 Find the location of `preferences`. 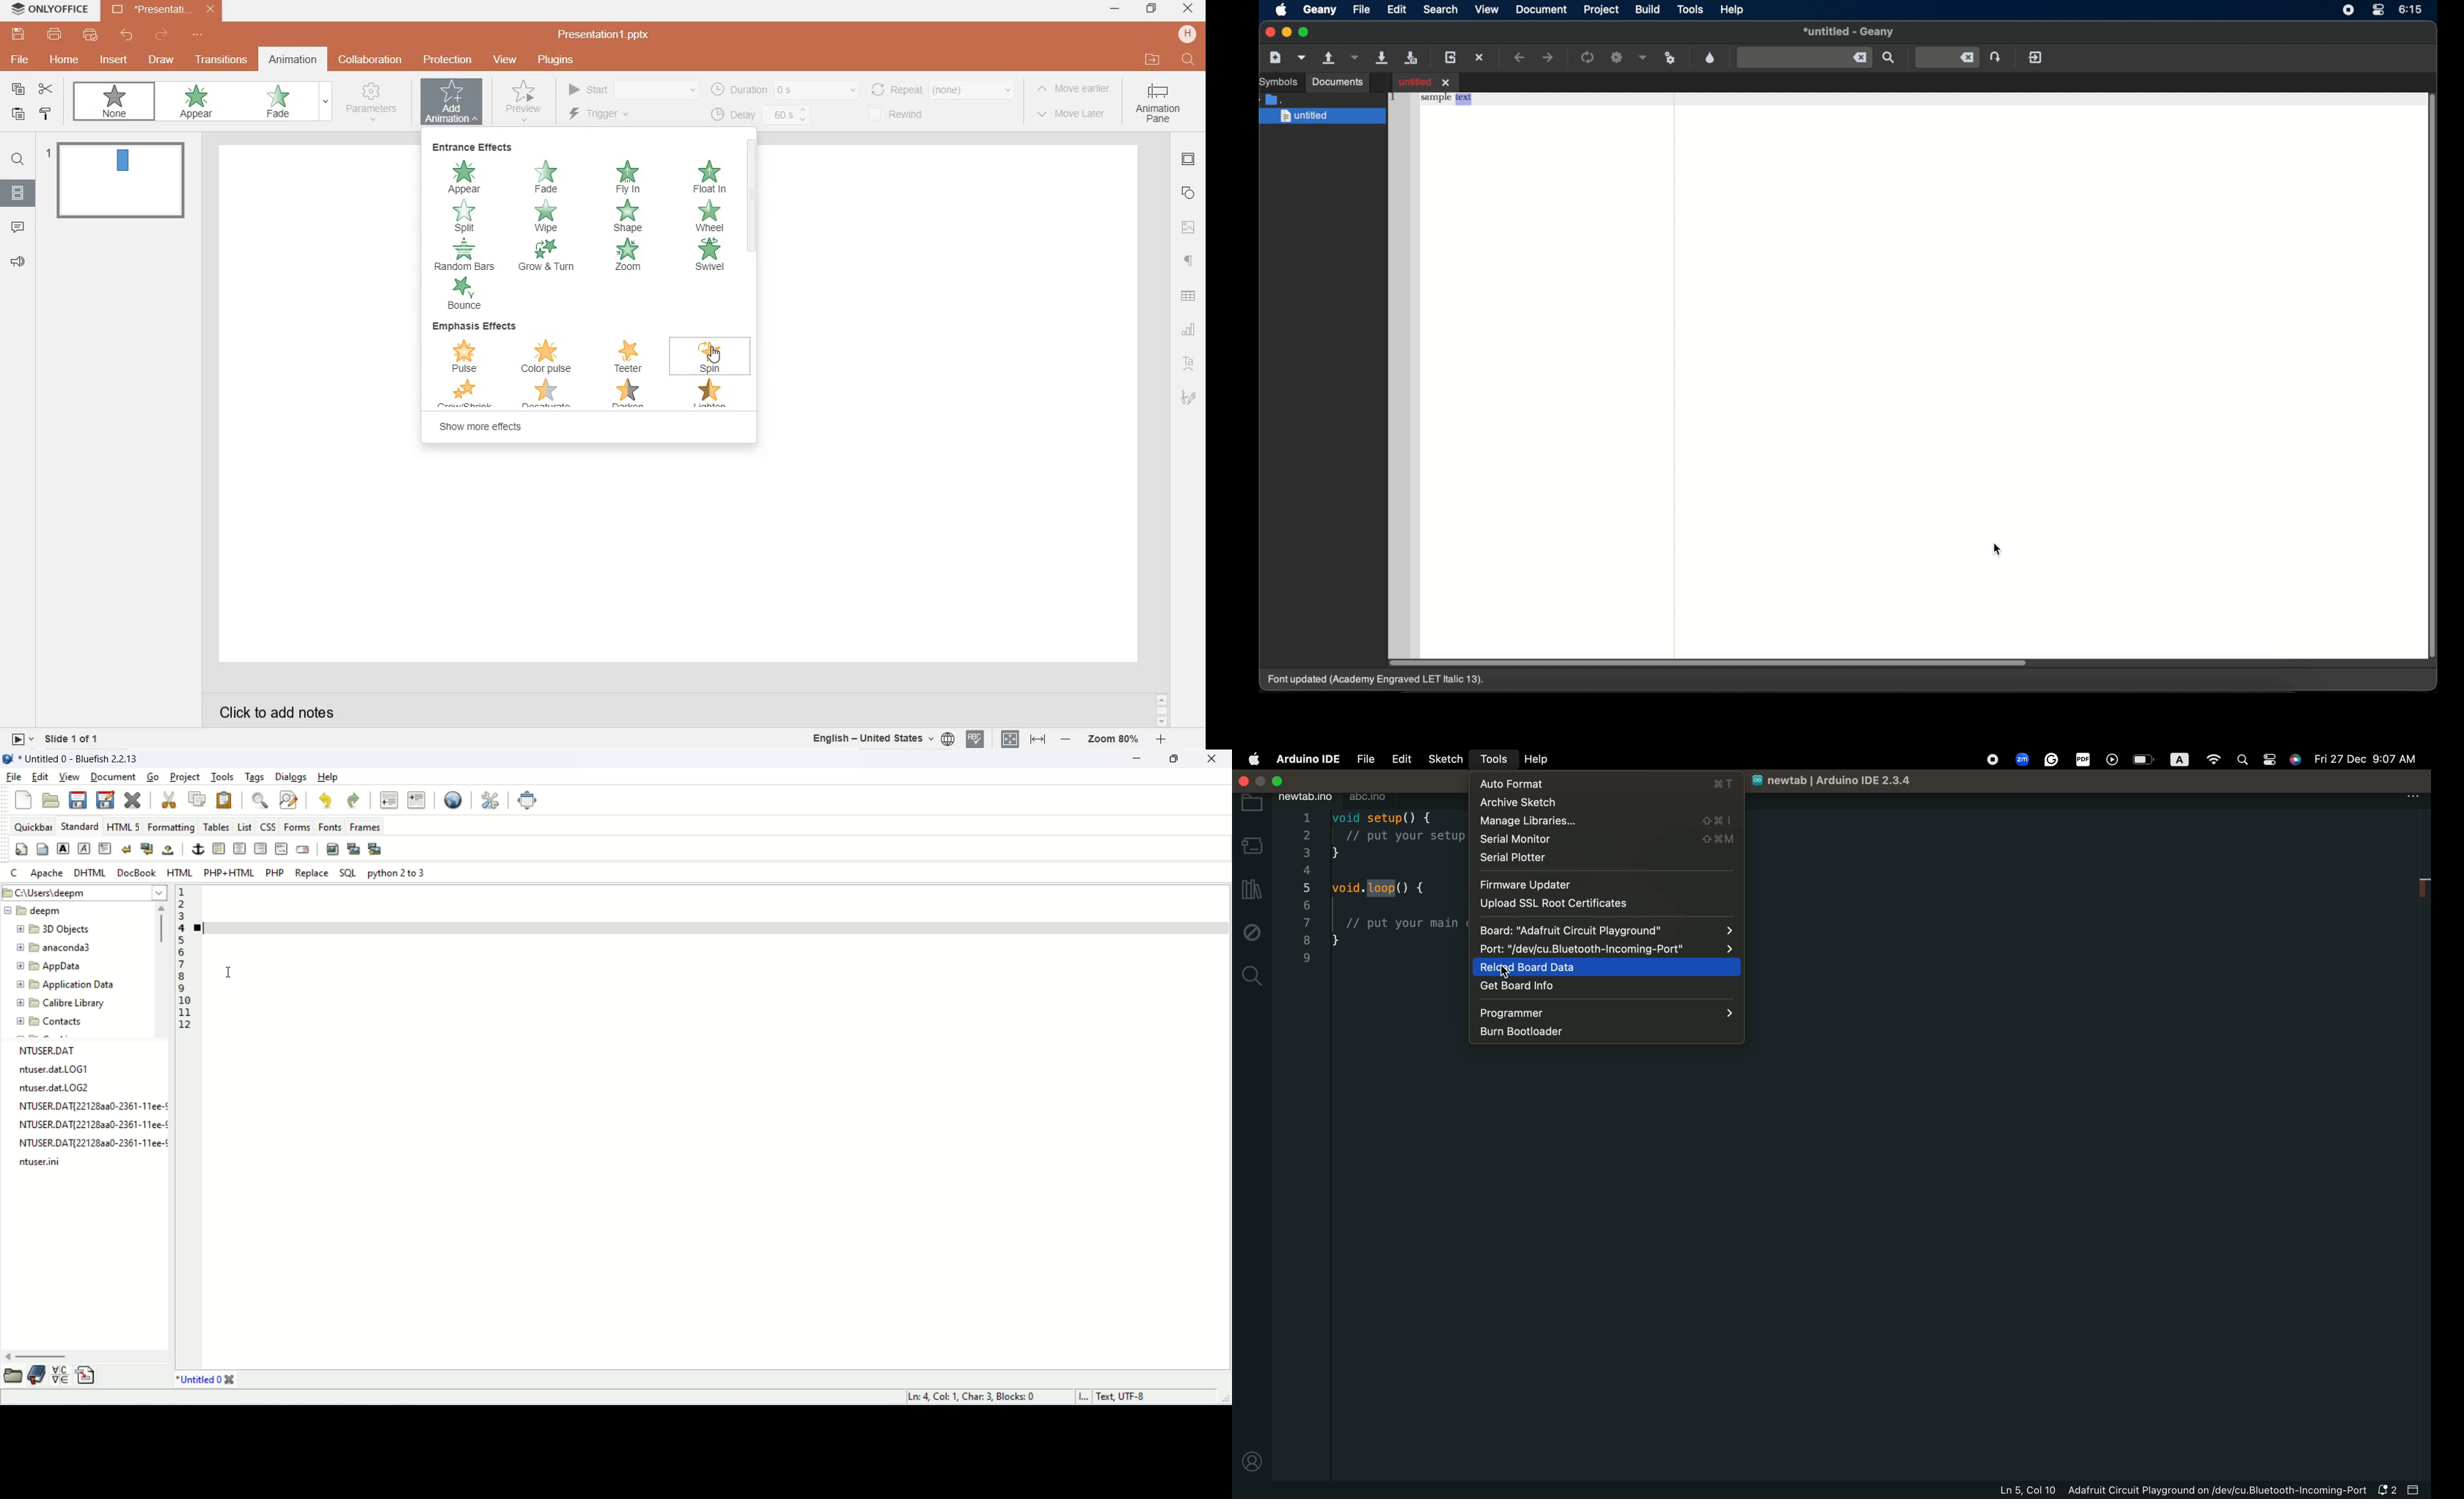

preferences is located at coordinates (492, 801).